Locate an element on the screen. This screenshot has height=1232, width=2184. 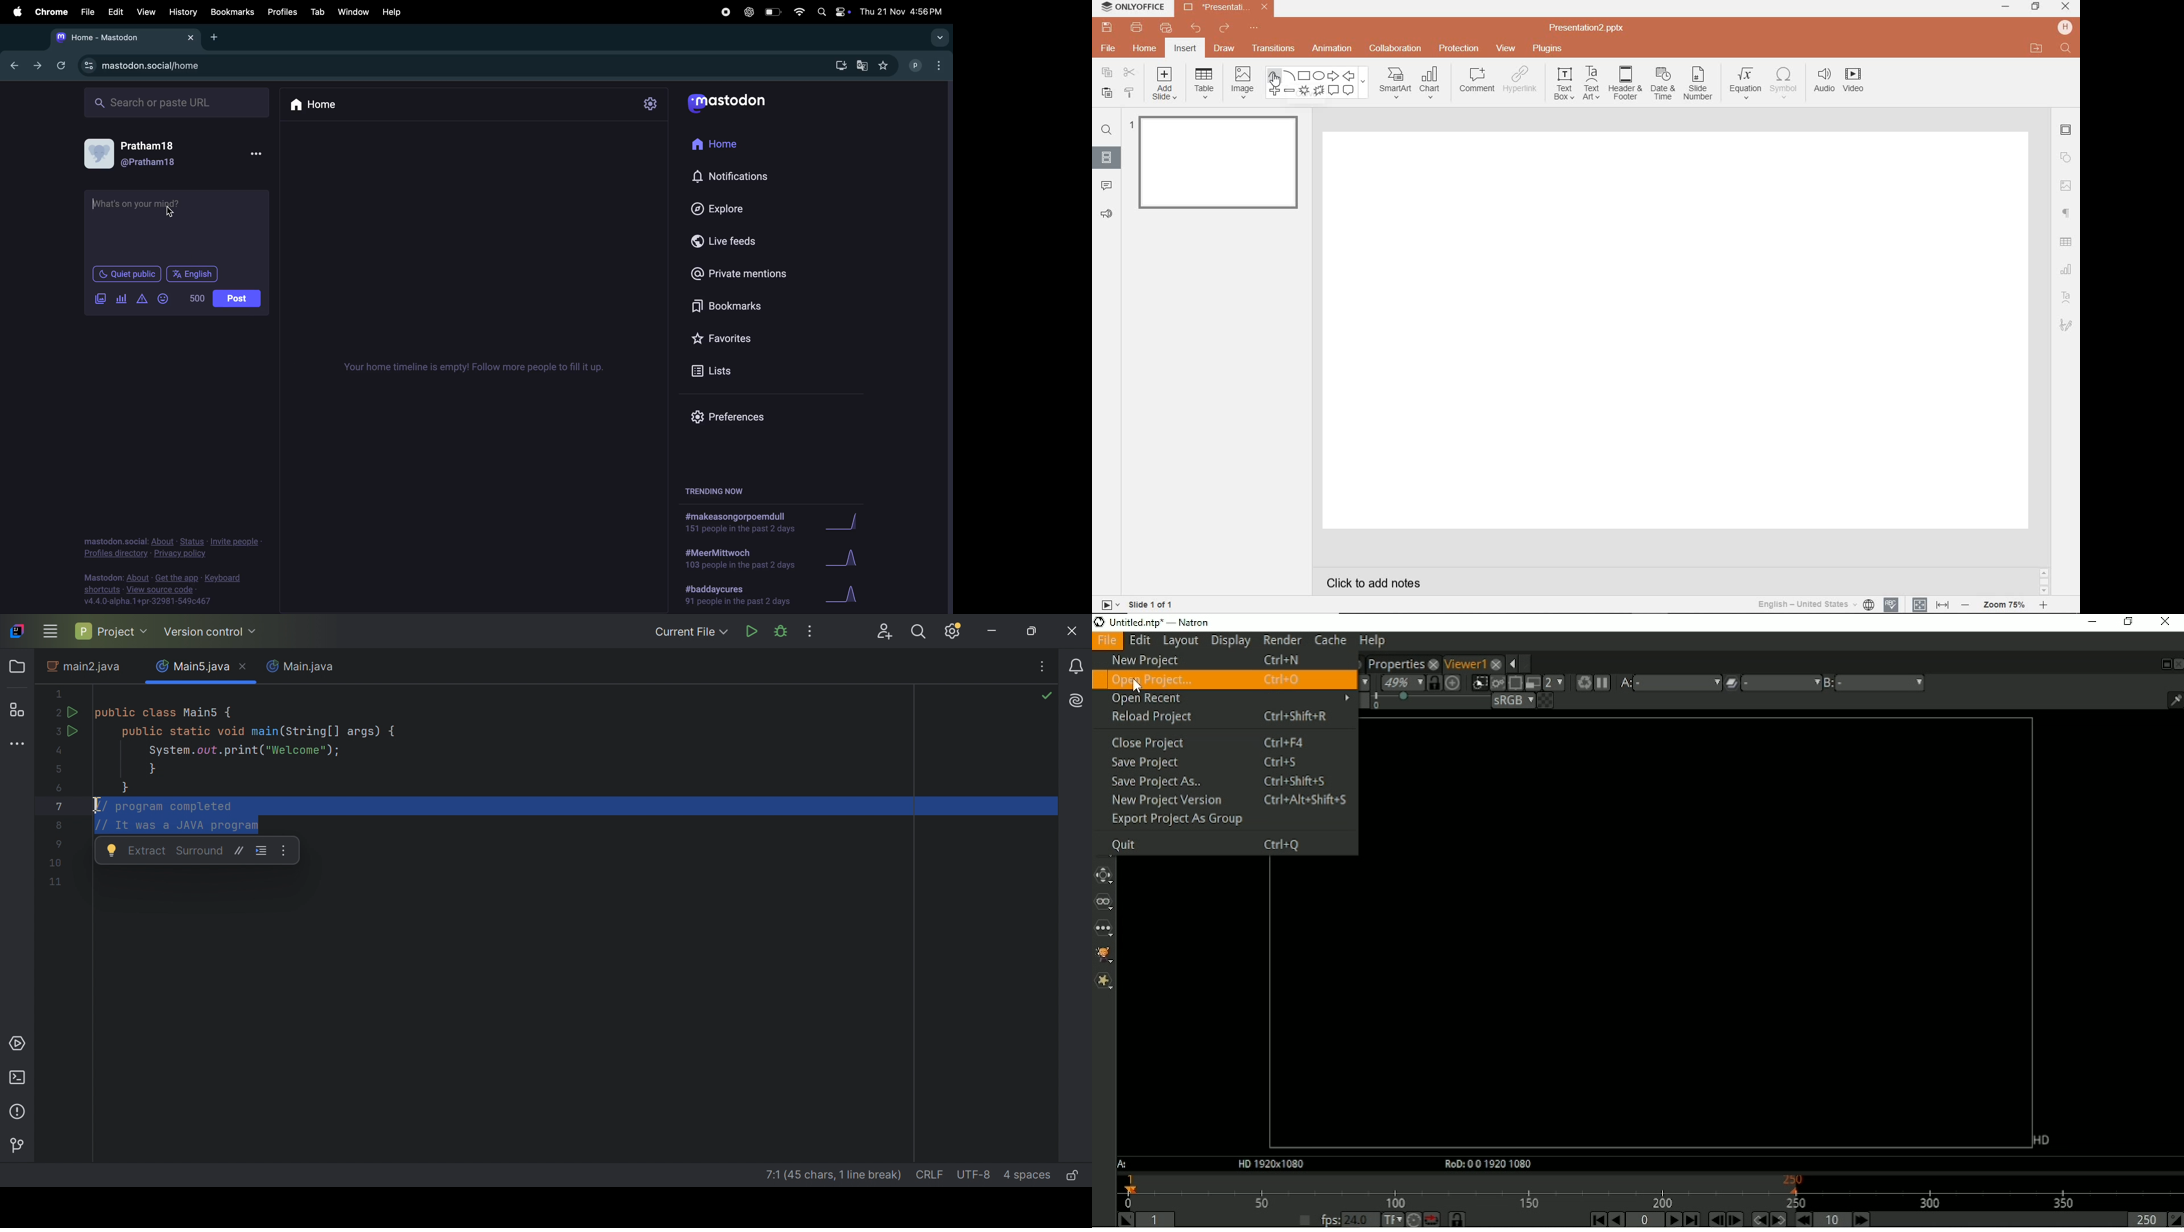
SLIDES is located at coordinates (1106, 157).